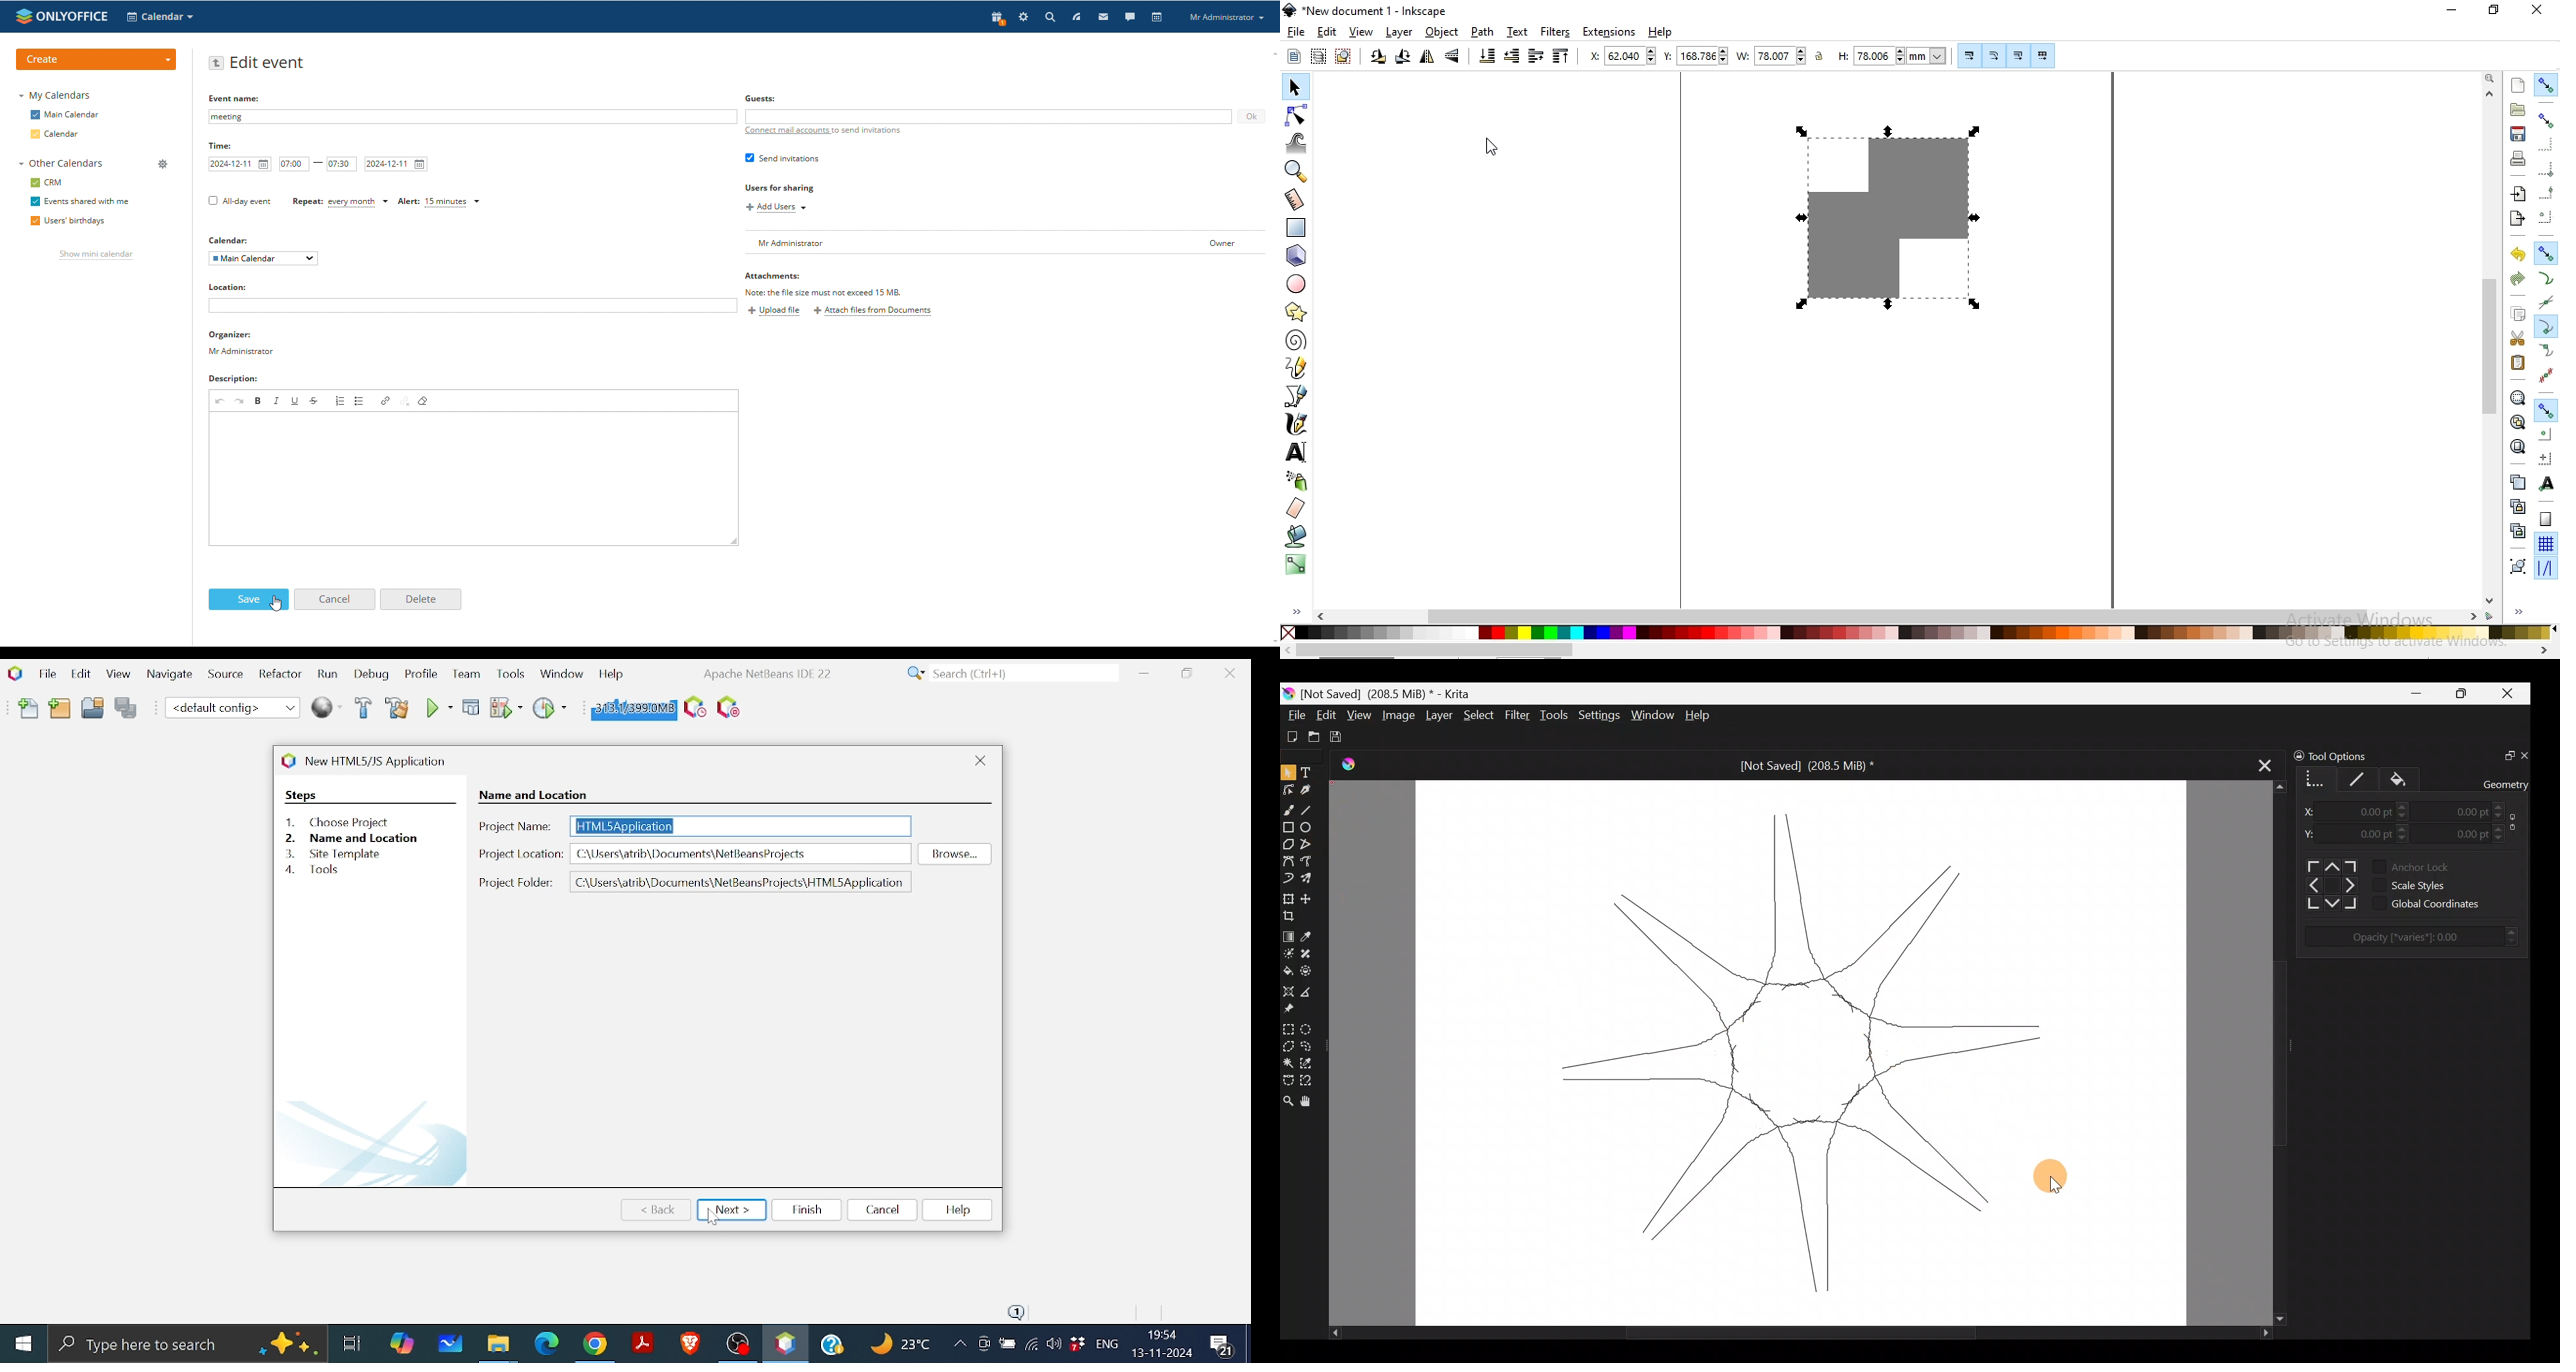 The width and height of the screenshot is (2576, 1372). What do you see at coordinates (188, 1343) in the screenshot?
I see `Type here to search` at bounding box center [188, 1343].